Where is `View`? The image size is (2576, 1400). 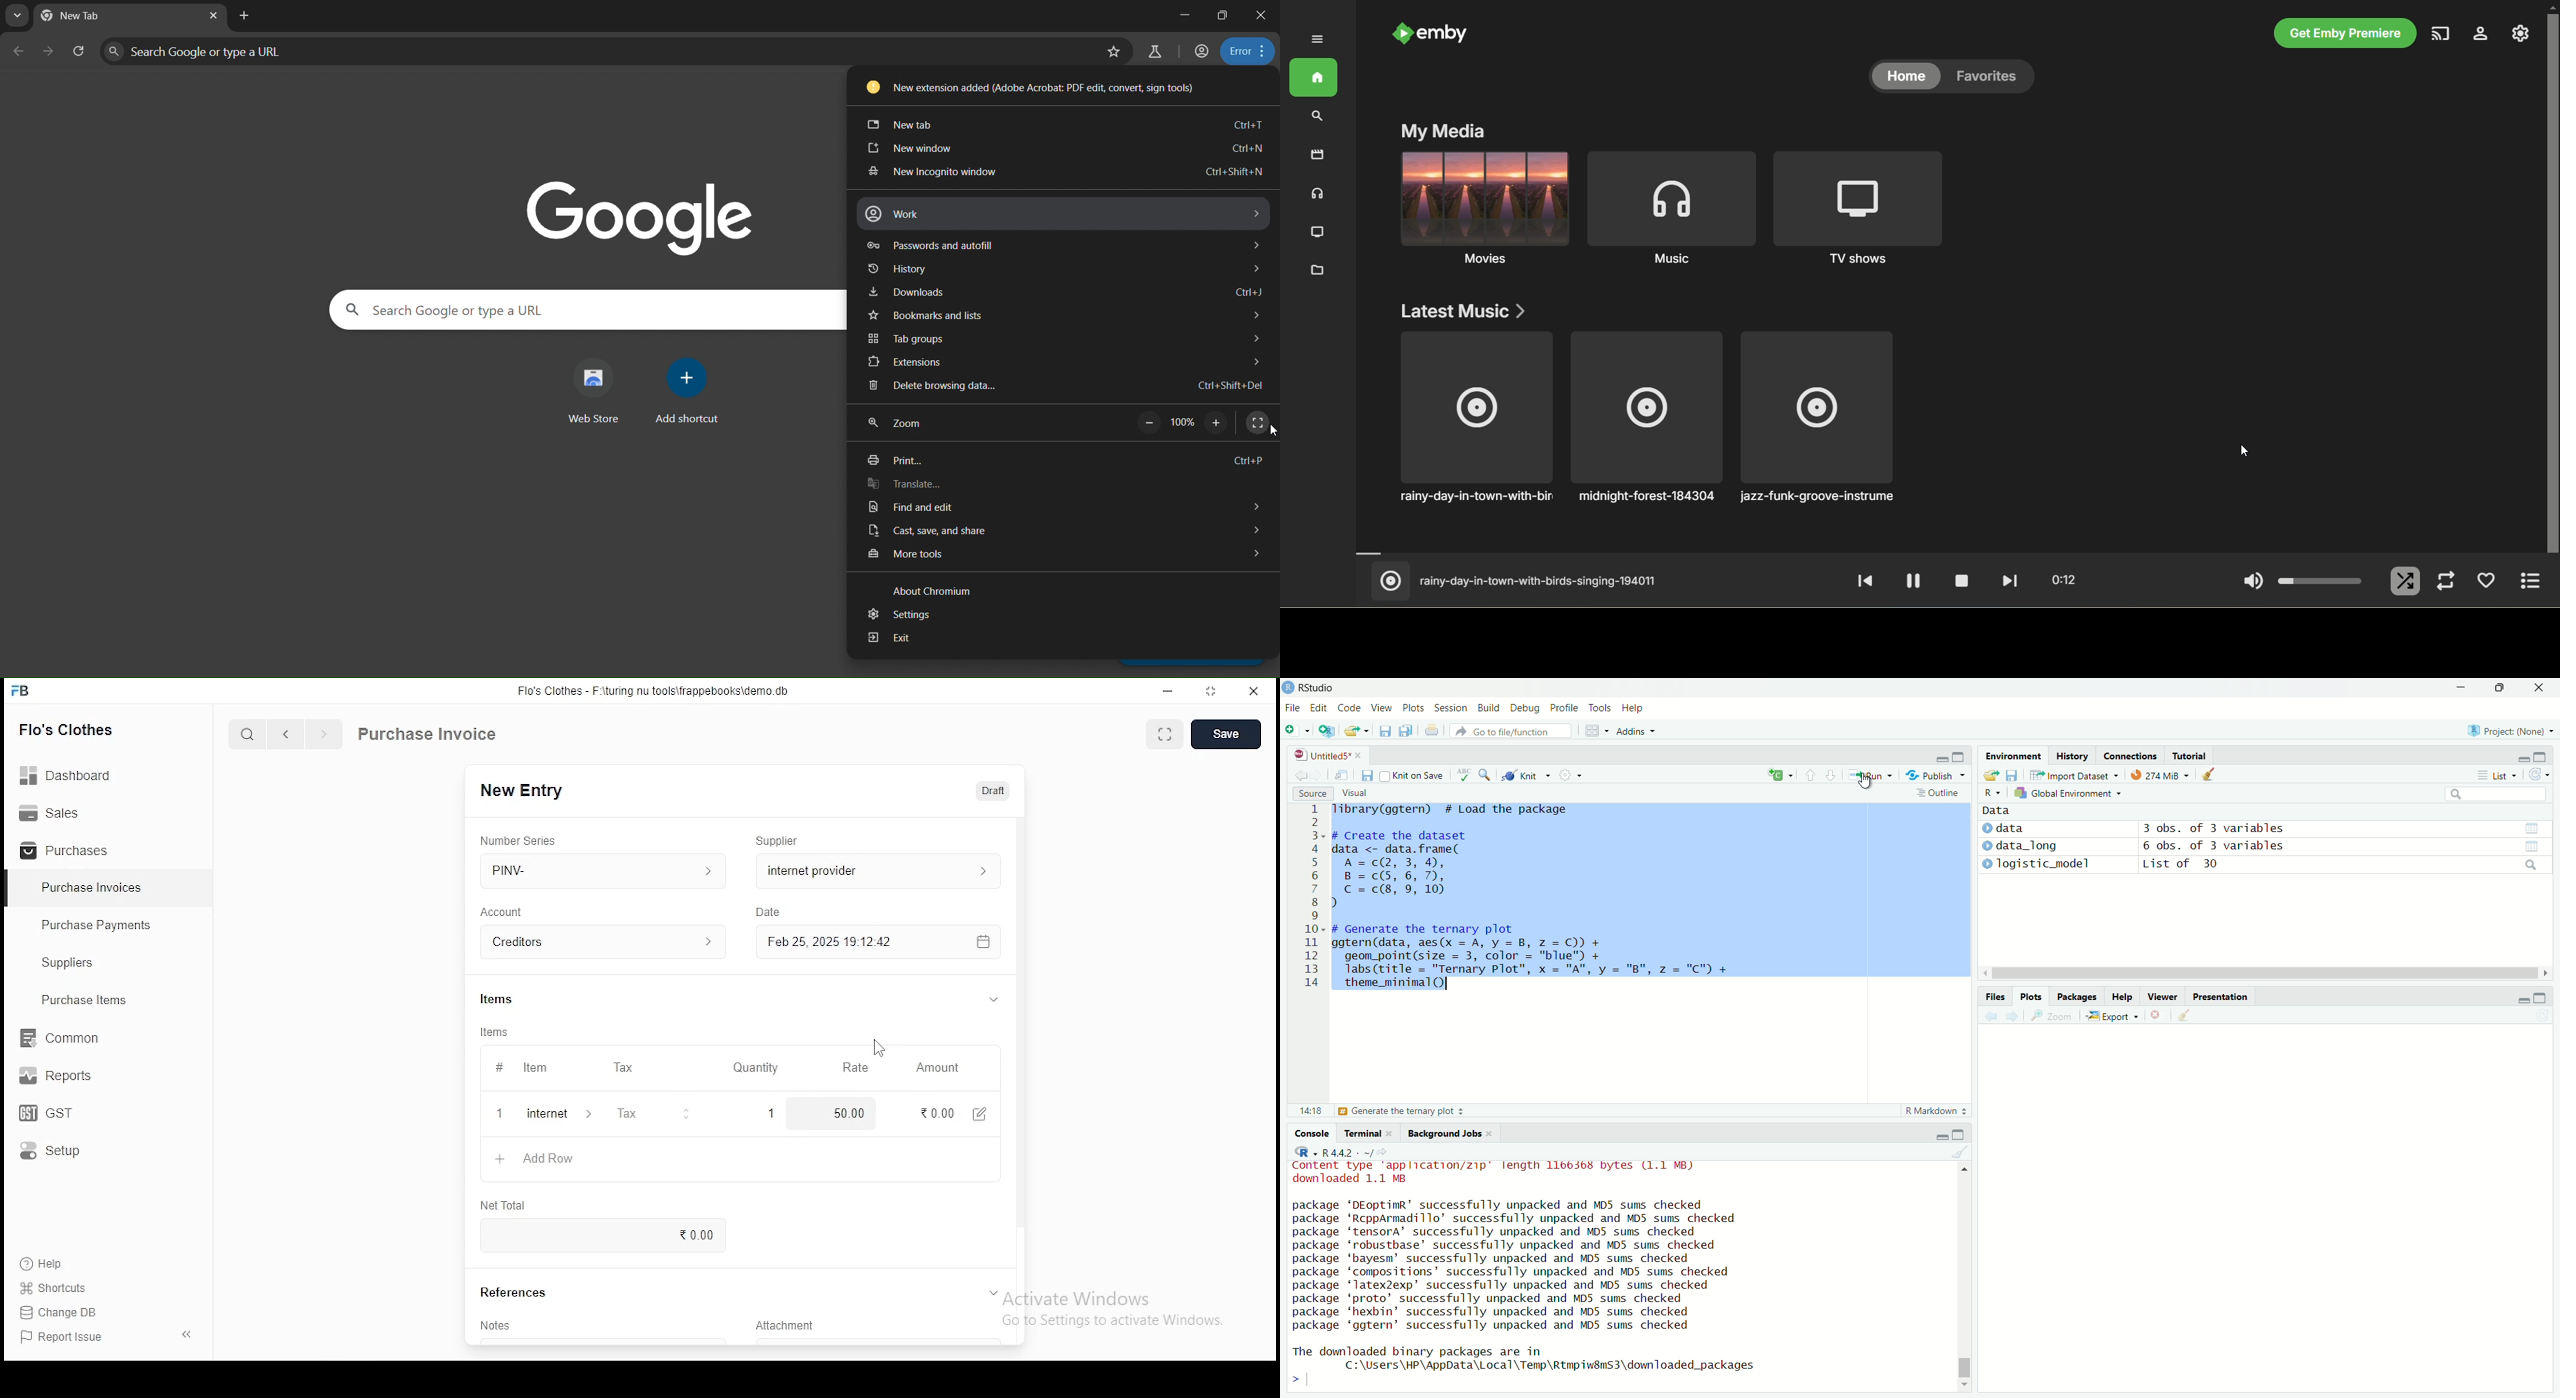
View is located at coordinates (1378, 709).